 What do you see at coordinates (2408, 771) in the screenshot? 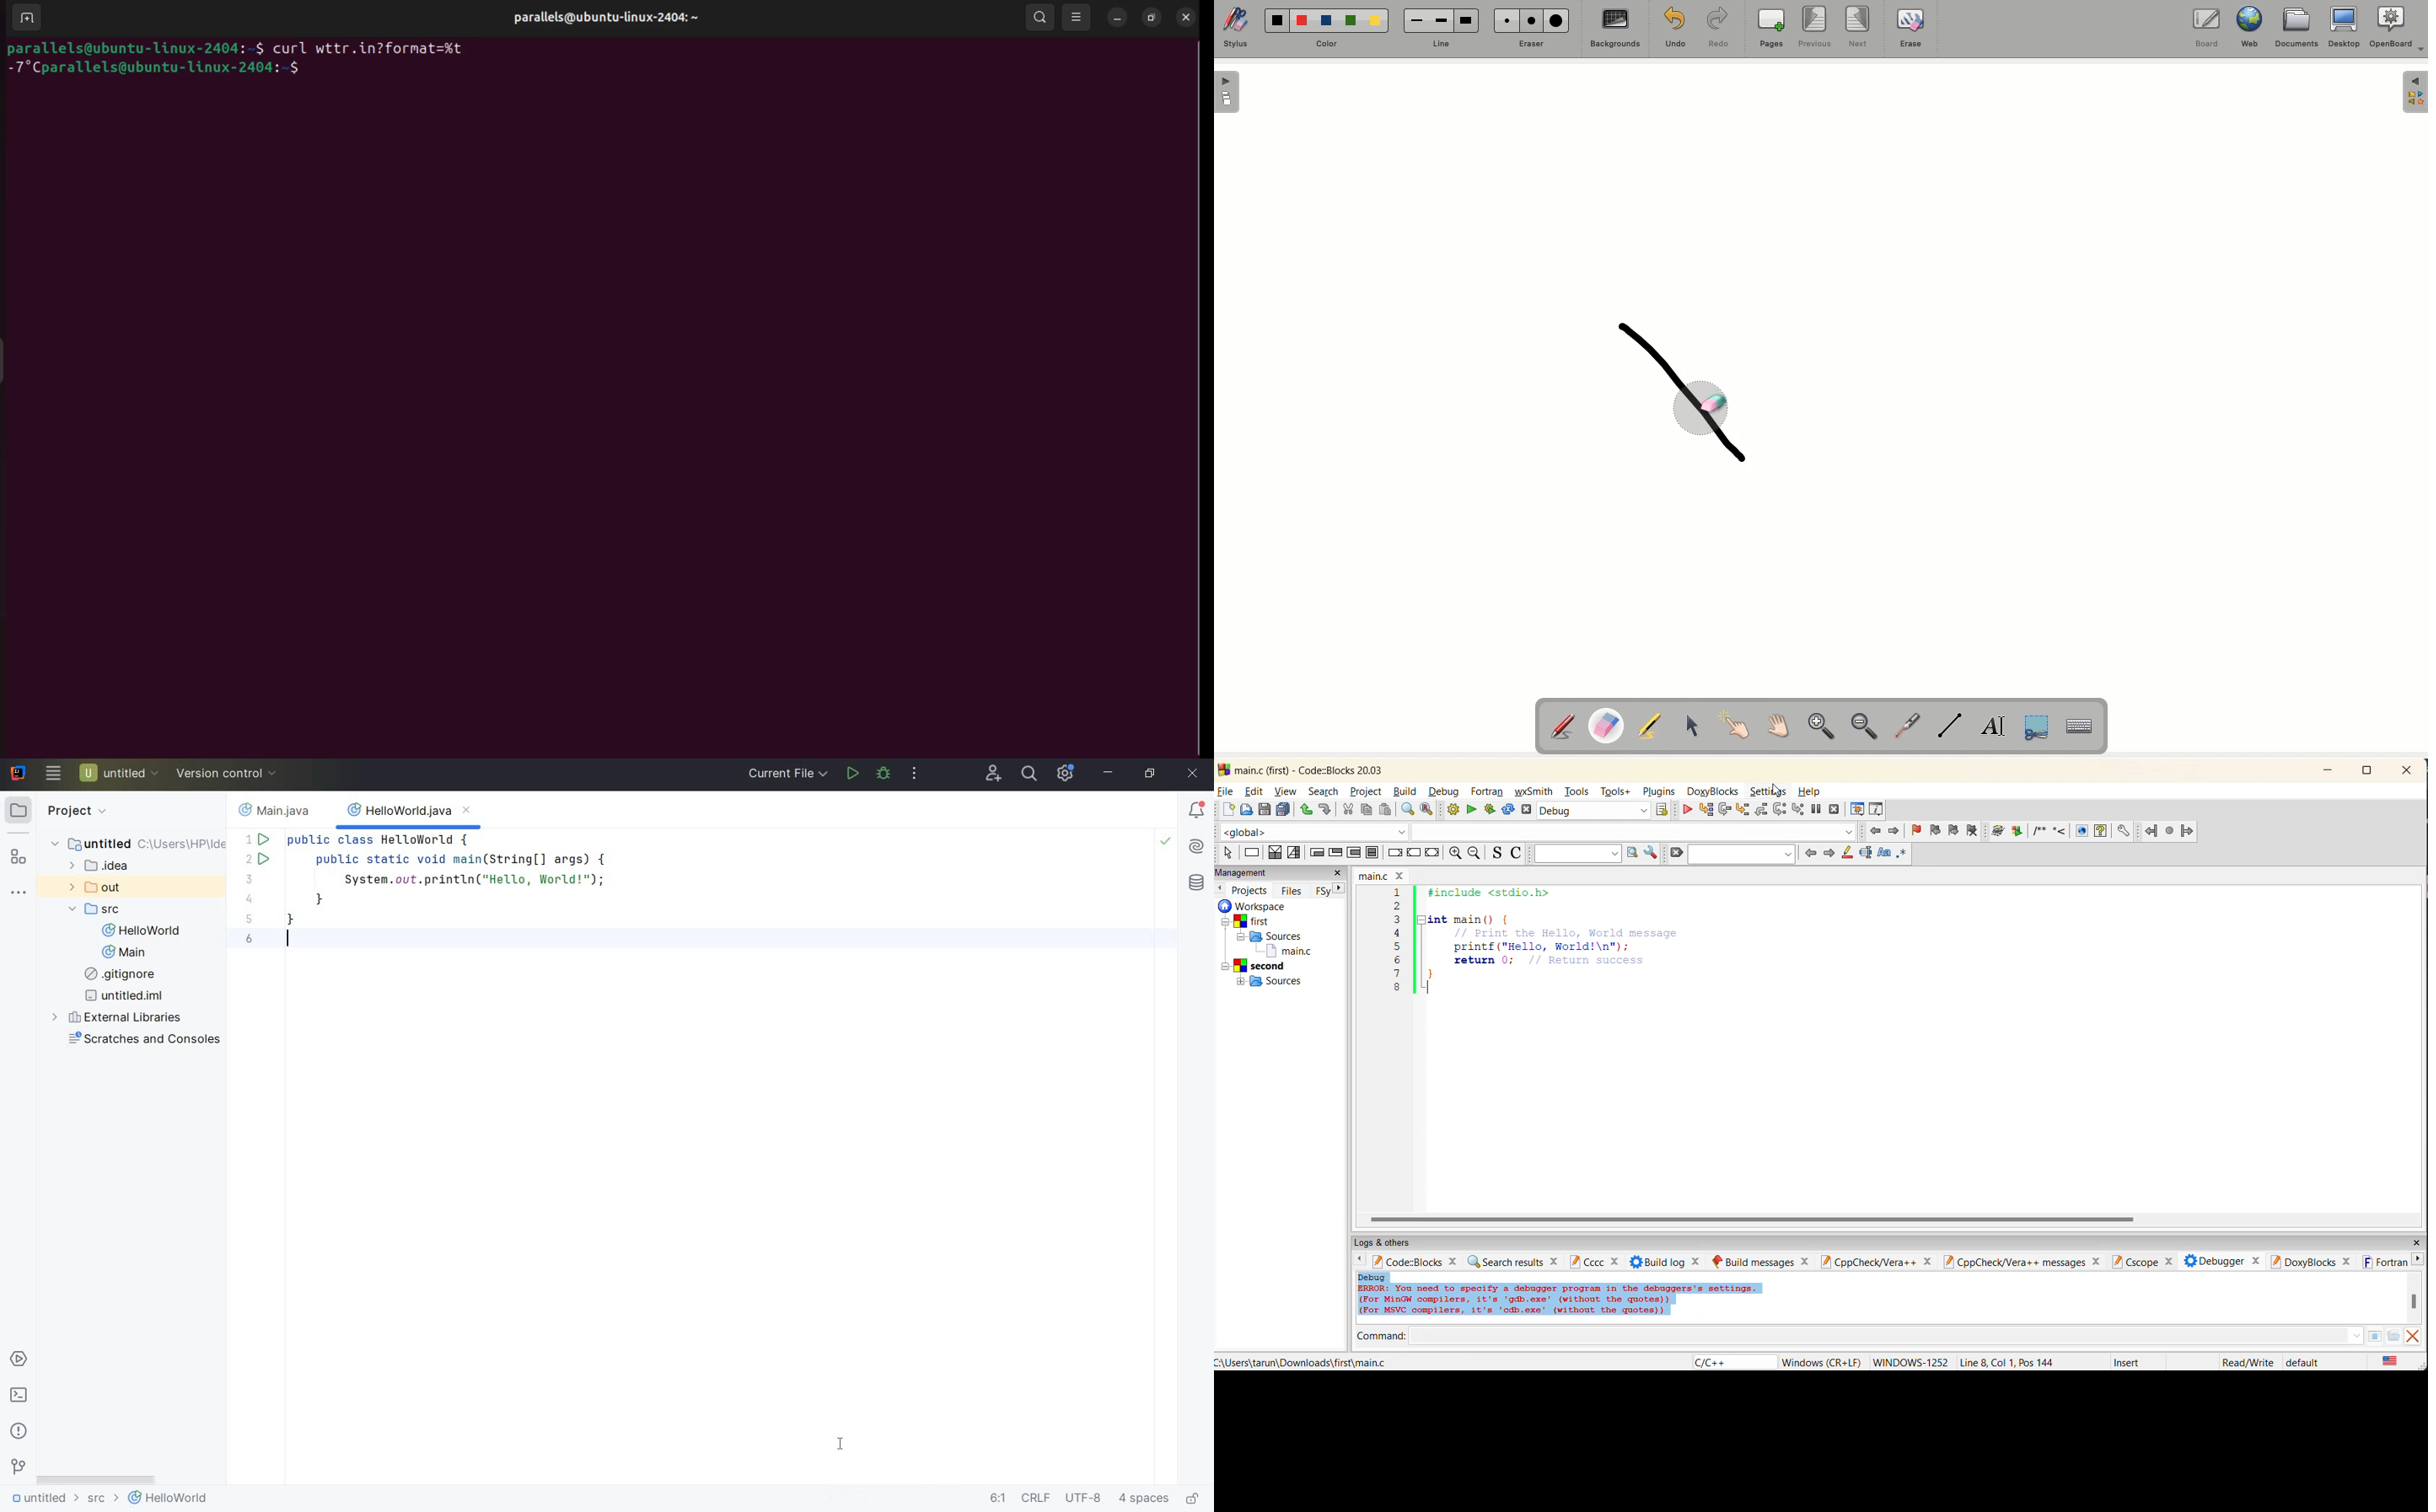
I see `close` at bounding box center [2408, 771].